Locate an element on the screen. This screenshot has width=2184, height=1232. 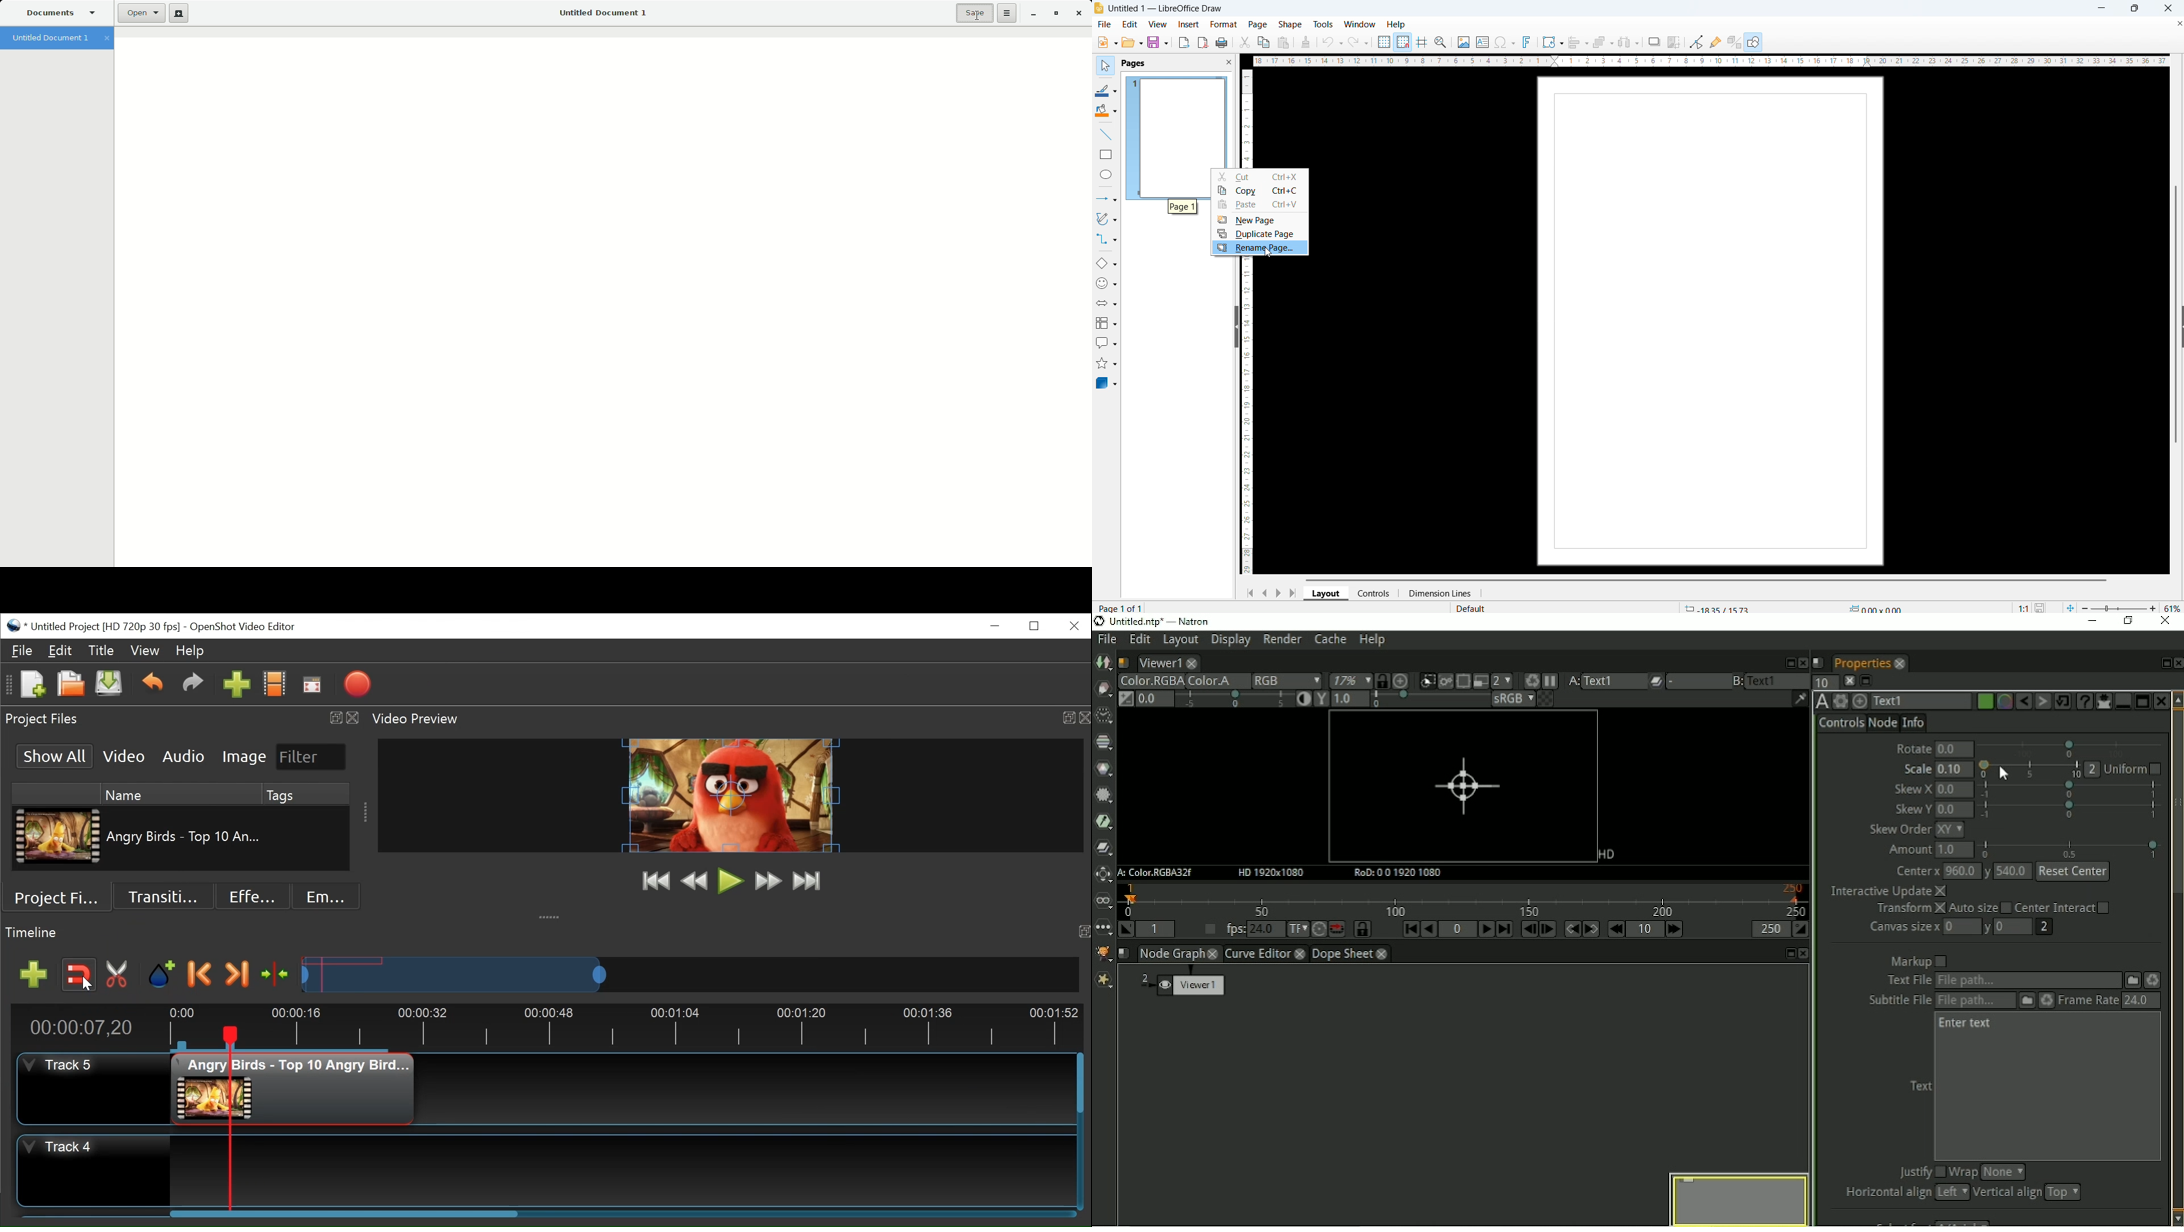
block arrows is located at coordinates (1106, 303).